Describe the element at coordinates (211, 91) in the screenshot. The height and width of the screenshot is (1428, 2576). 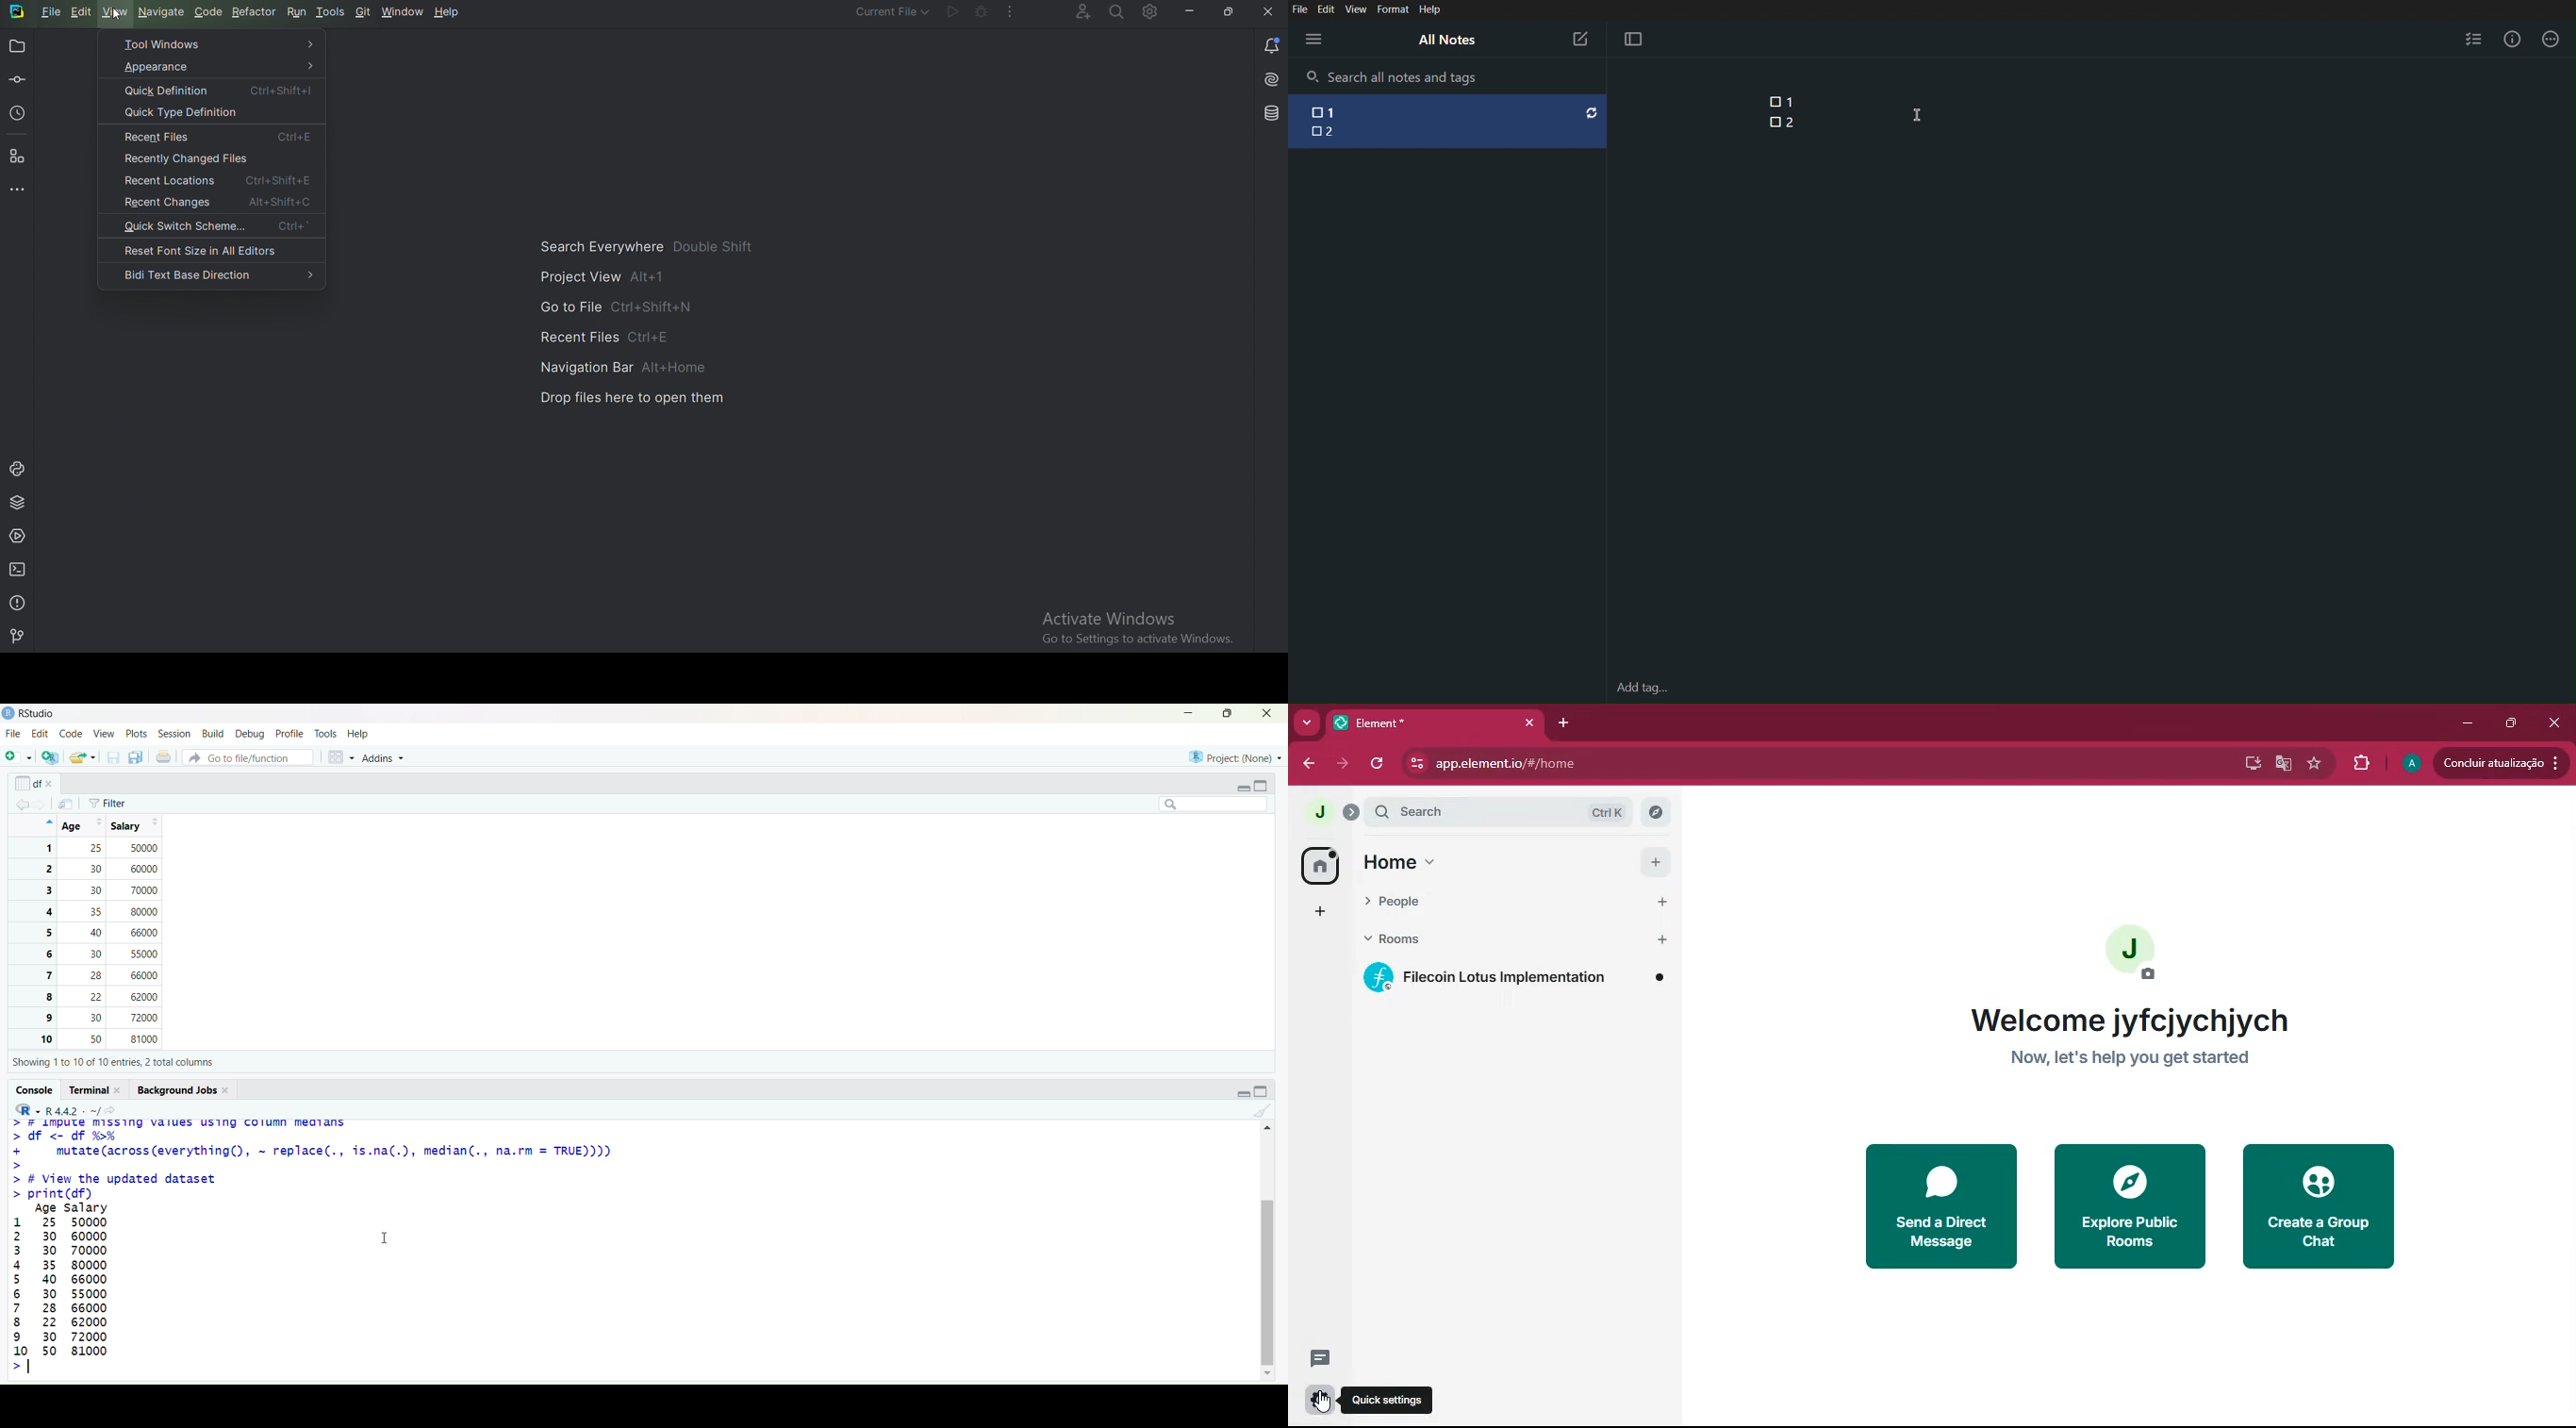
I see `Quick definition` at that location.